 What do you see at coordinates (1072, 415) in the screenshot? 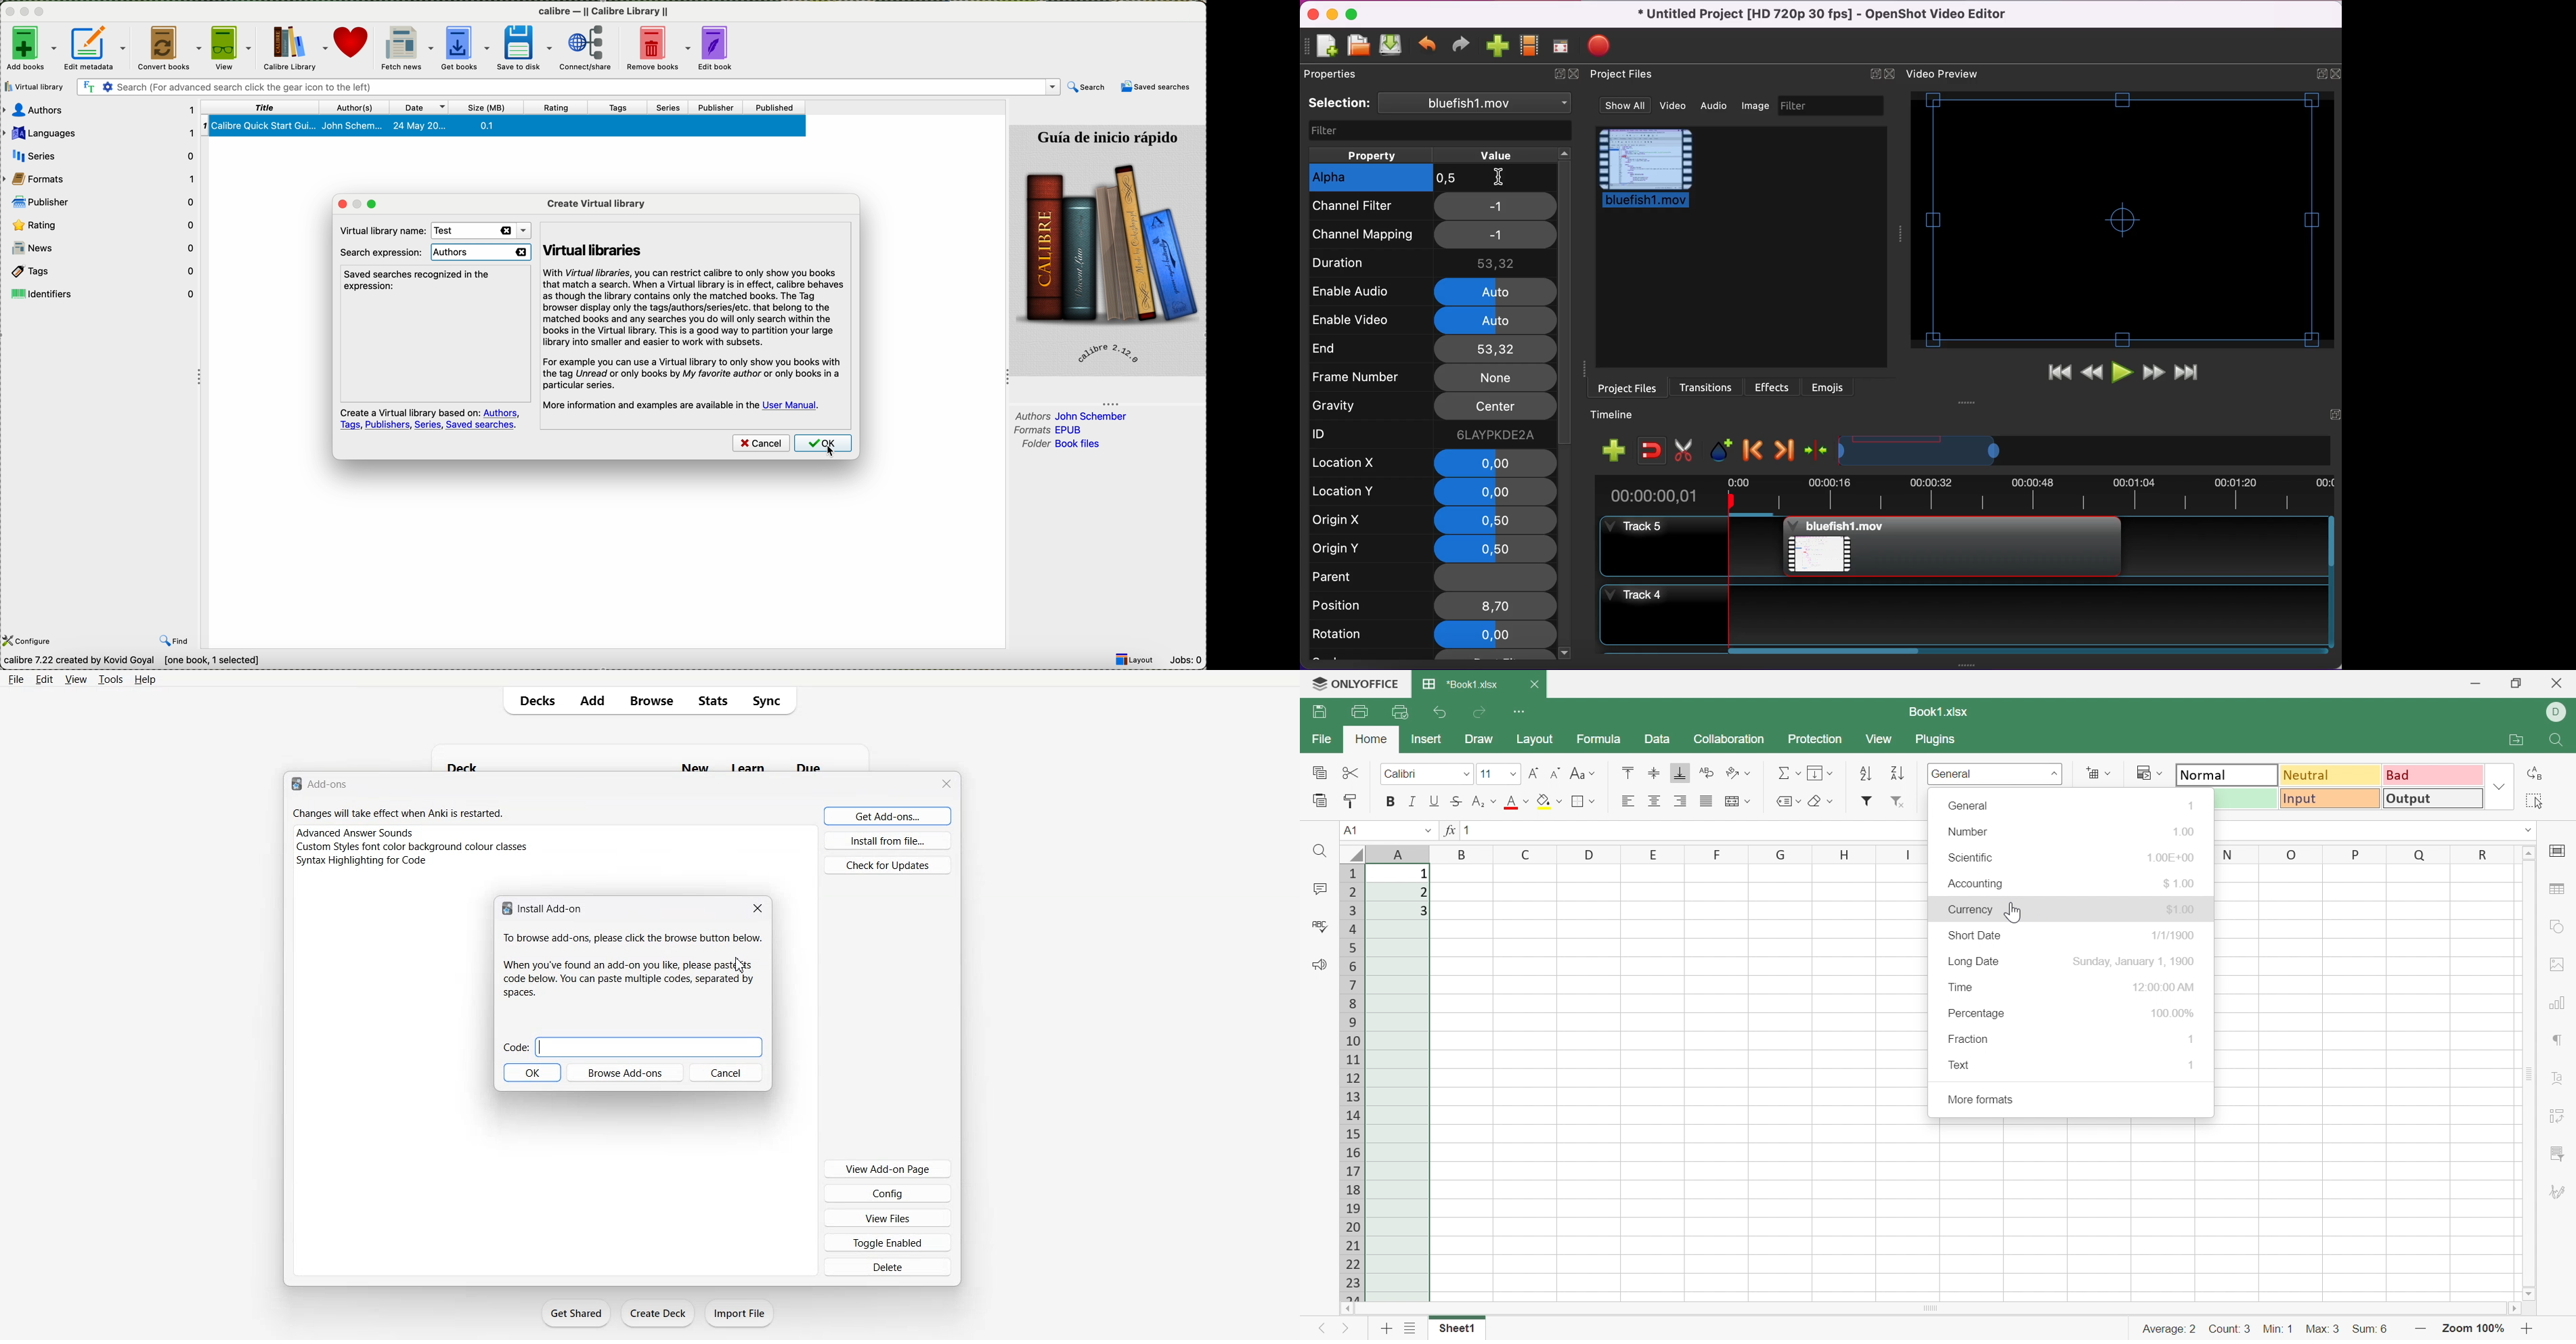
I see `authors` at bounding box center [1072, 415].